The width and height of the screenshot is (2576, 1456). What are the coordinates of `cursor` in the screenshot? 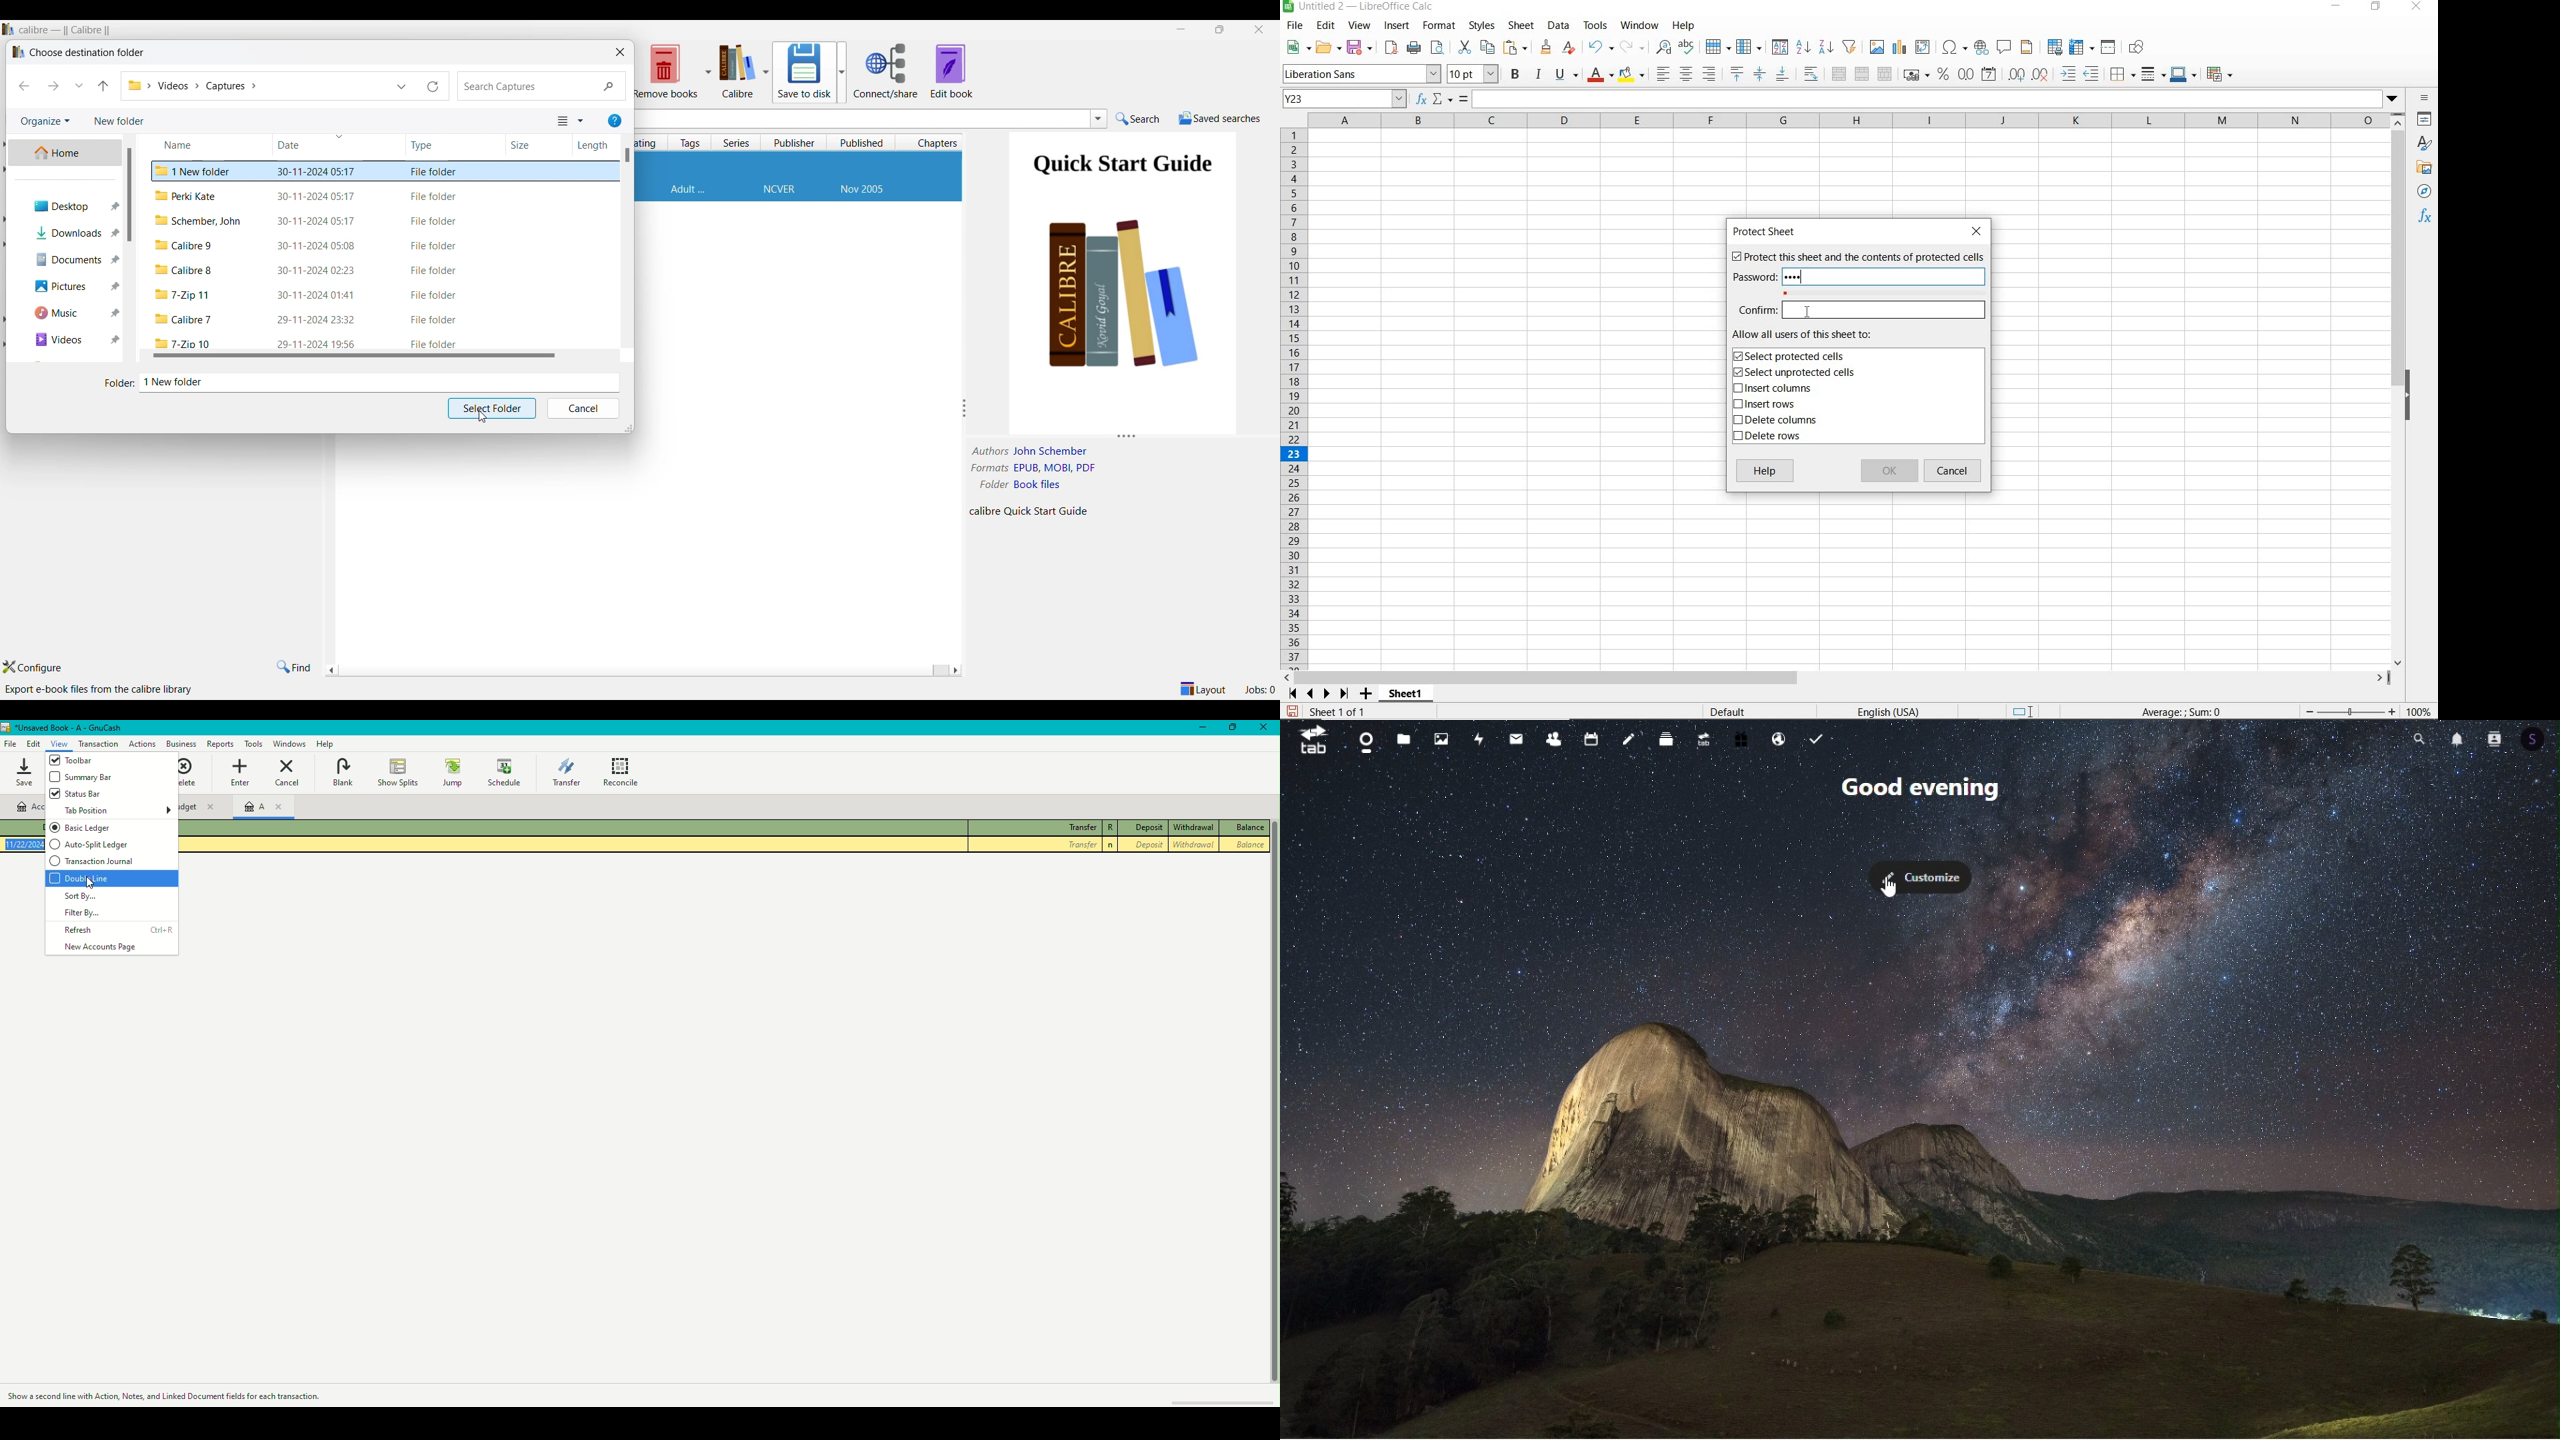 It's located at (89, 882).